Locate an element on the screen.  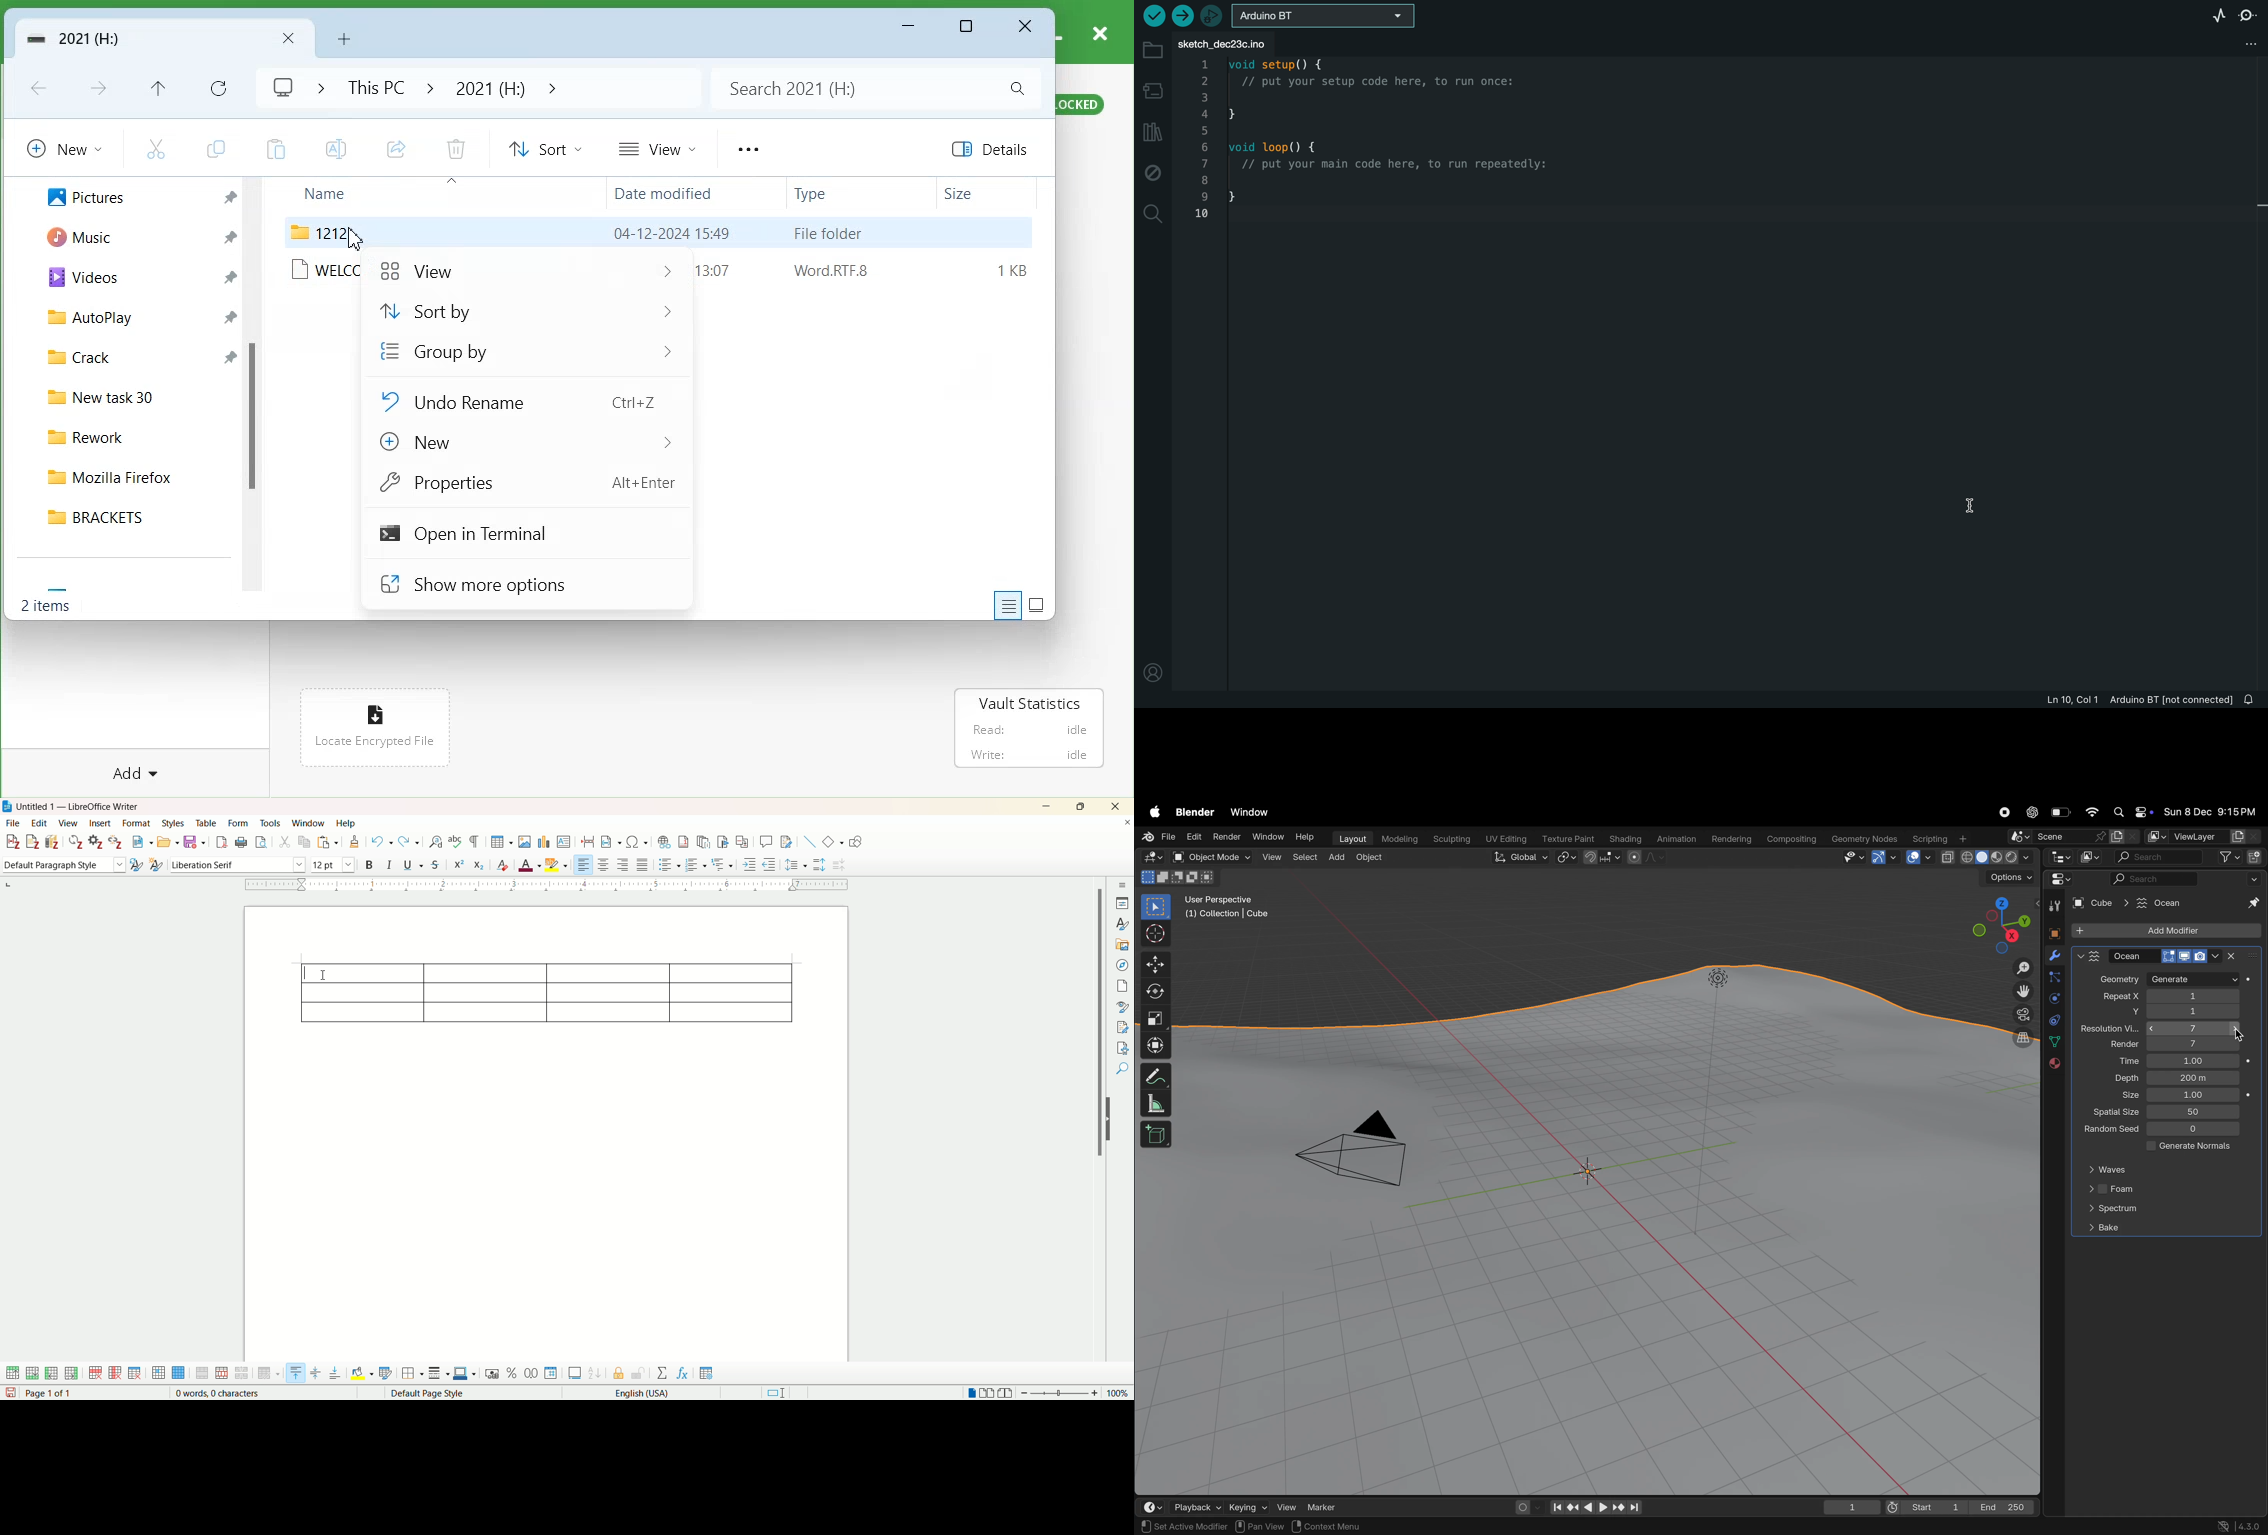
view is located at coordinates (68, 822).